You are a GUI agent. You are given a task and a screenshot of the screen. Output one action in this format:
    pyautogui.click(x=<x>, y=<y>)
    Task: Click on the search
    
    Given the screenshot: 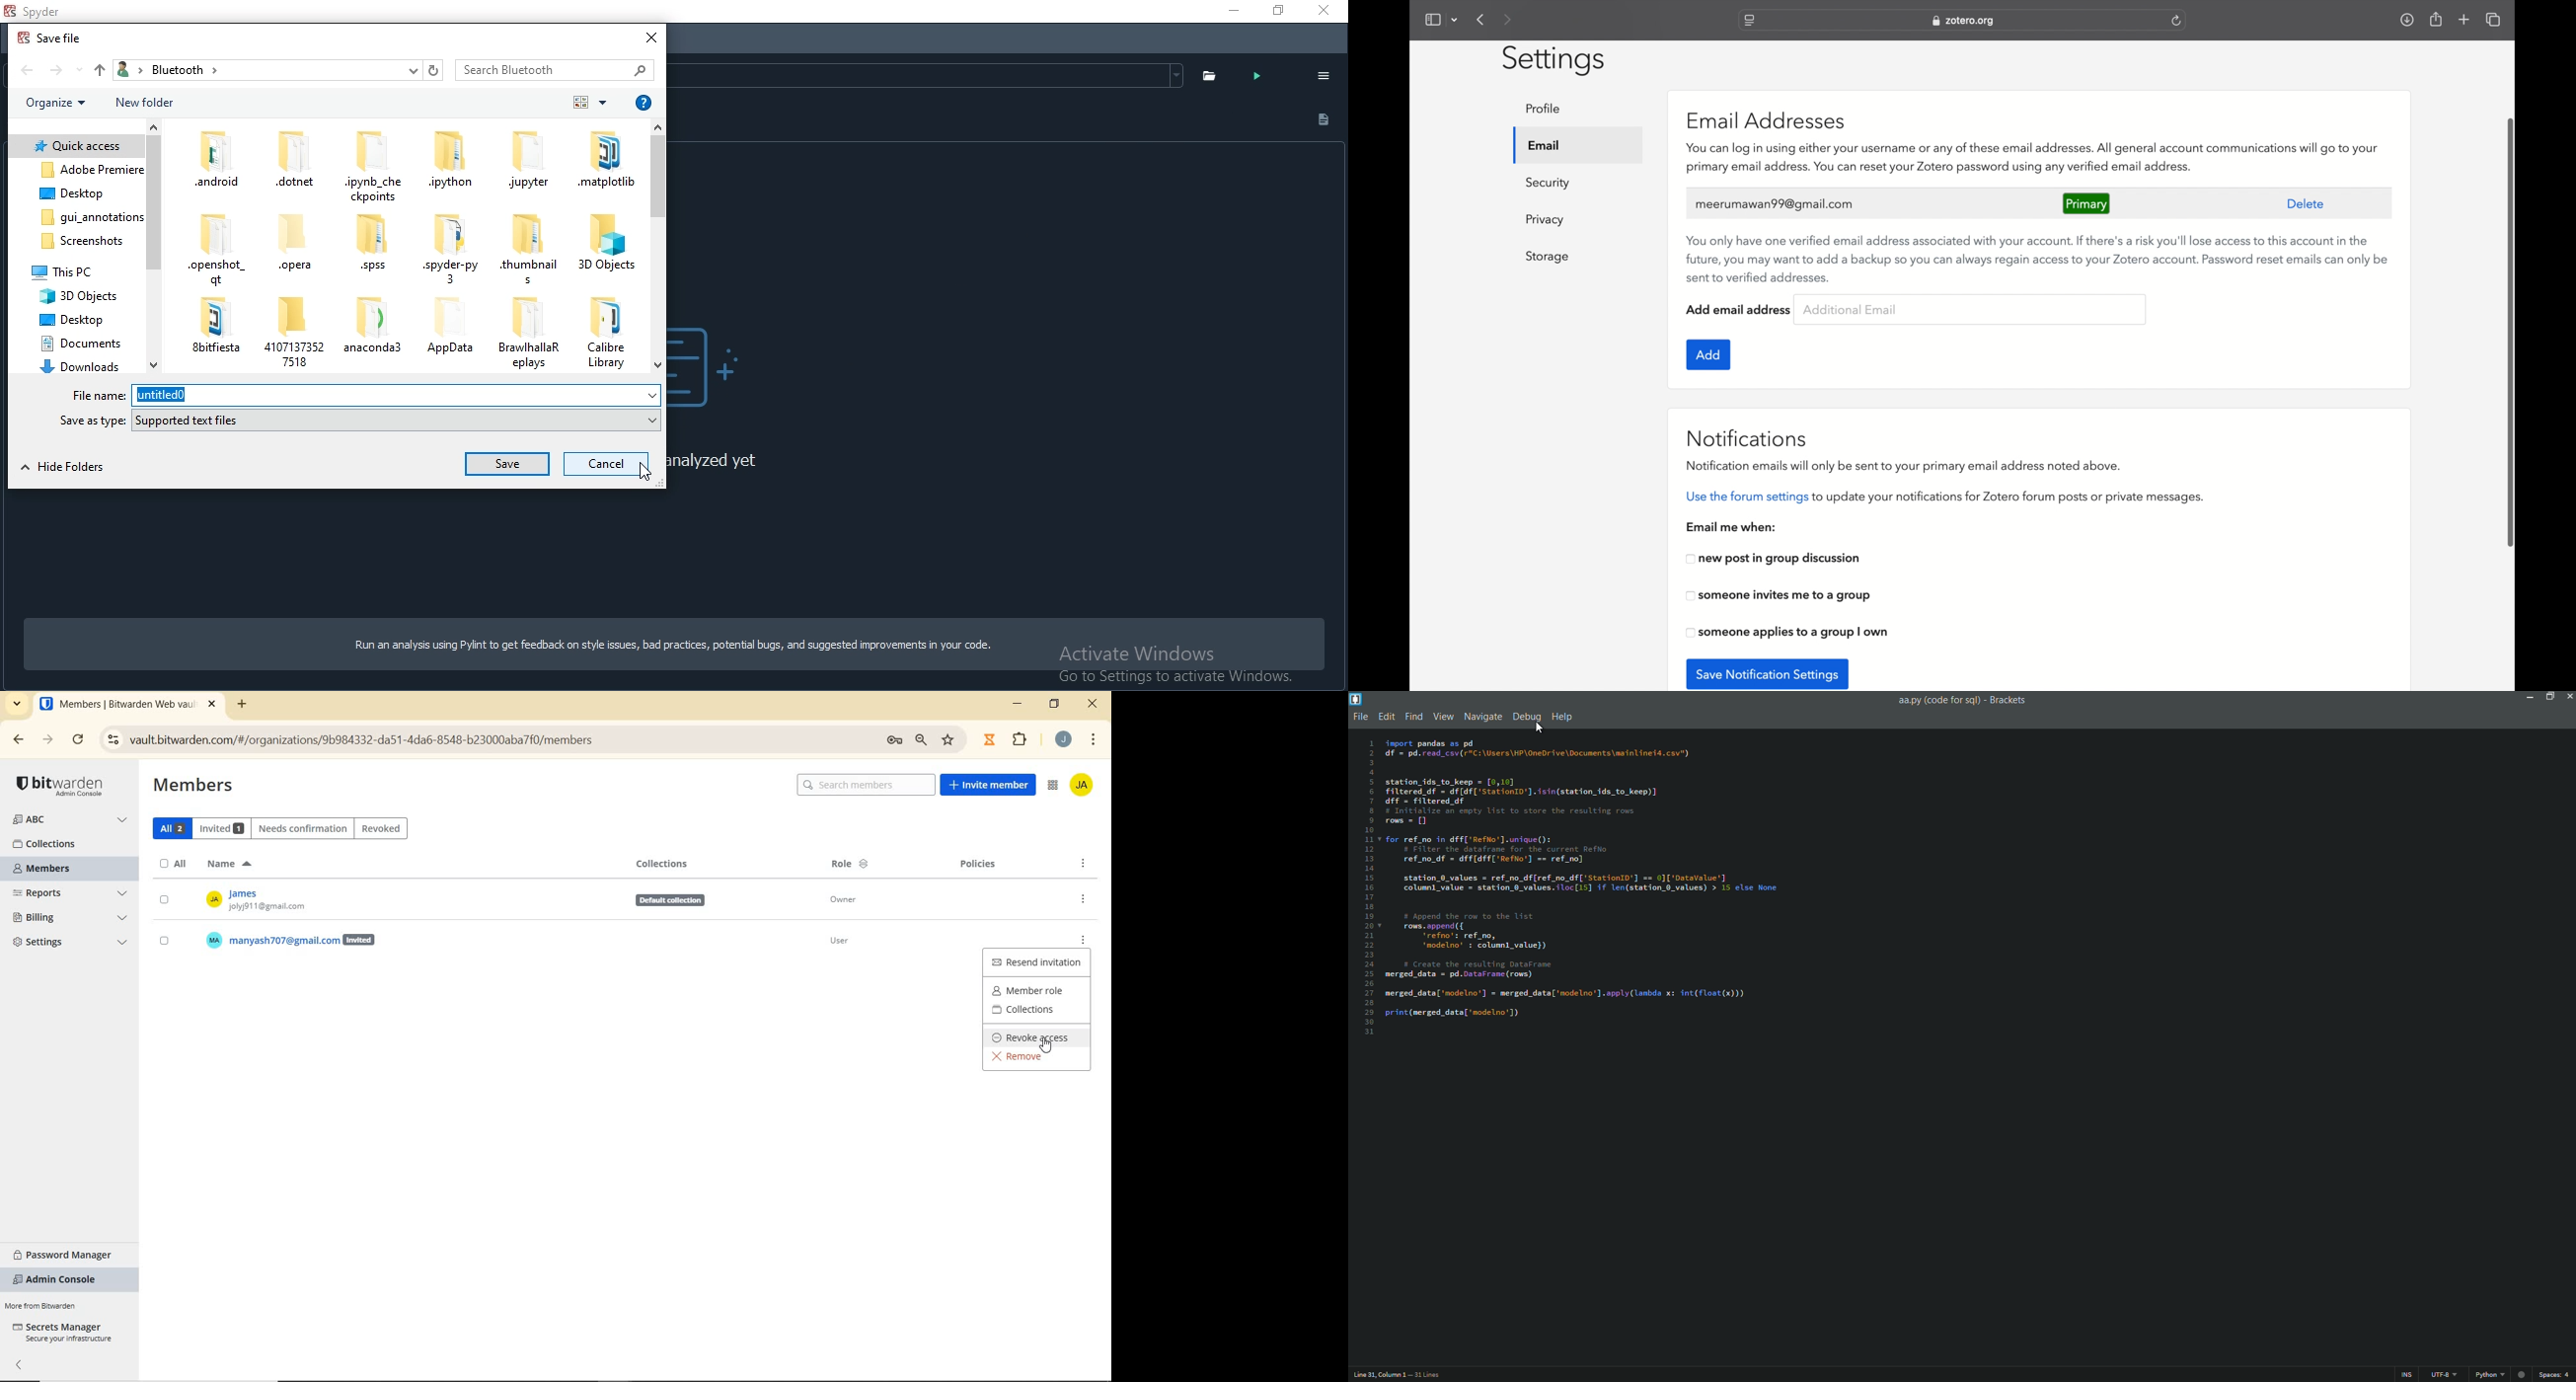 What is the action you would take?
    pyautogui.click(x=552, y=70)
    